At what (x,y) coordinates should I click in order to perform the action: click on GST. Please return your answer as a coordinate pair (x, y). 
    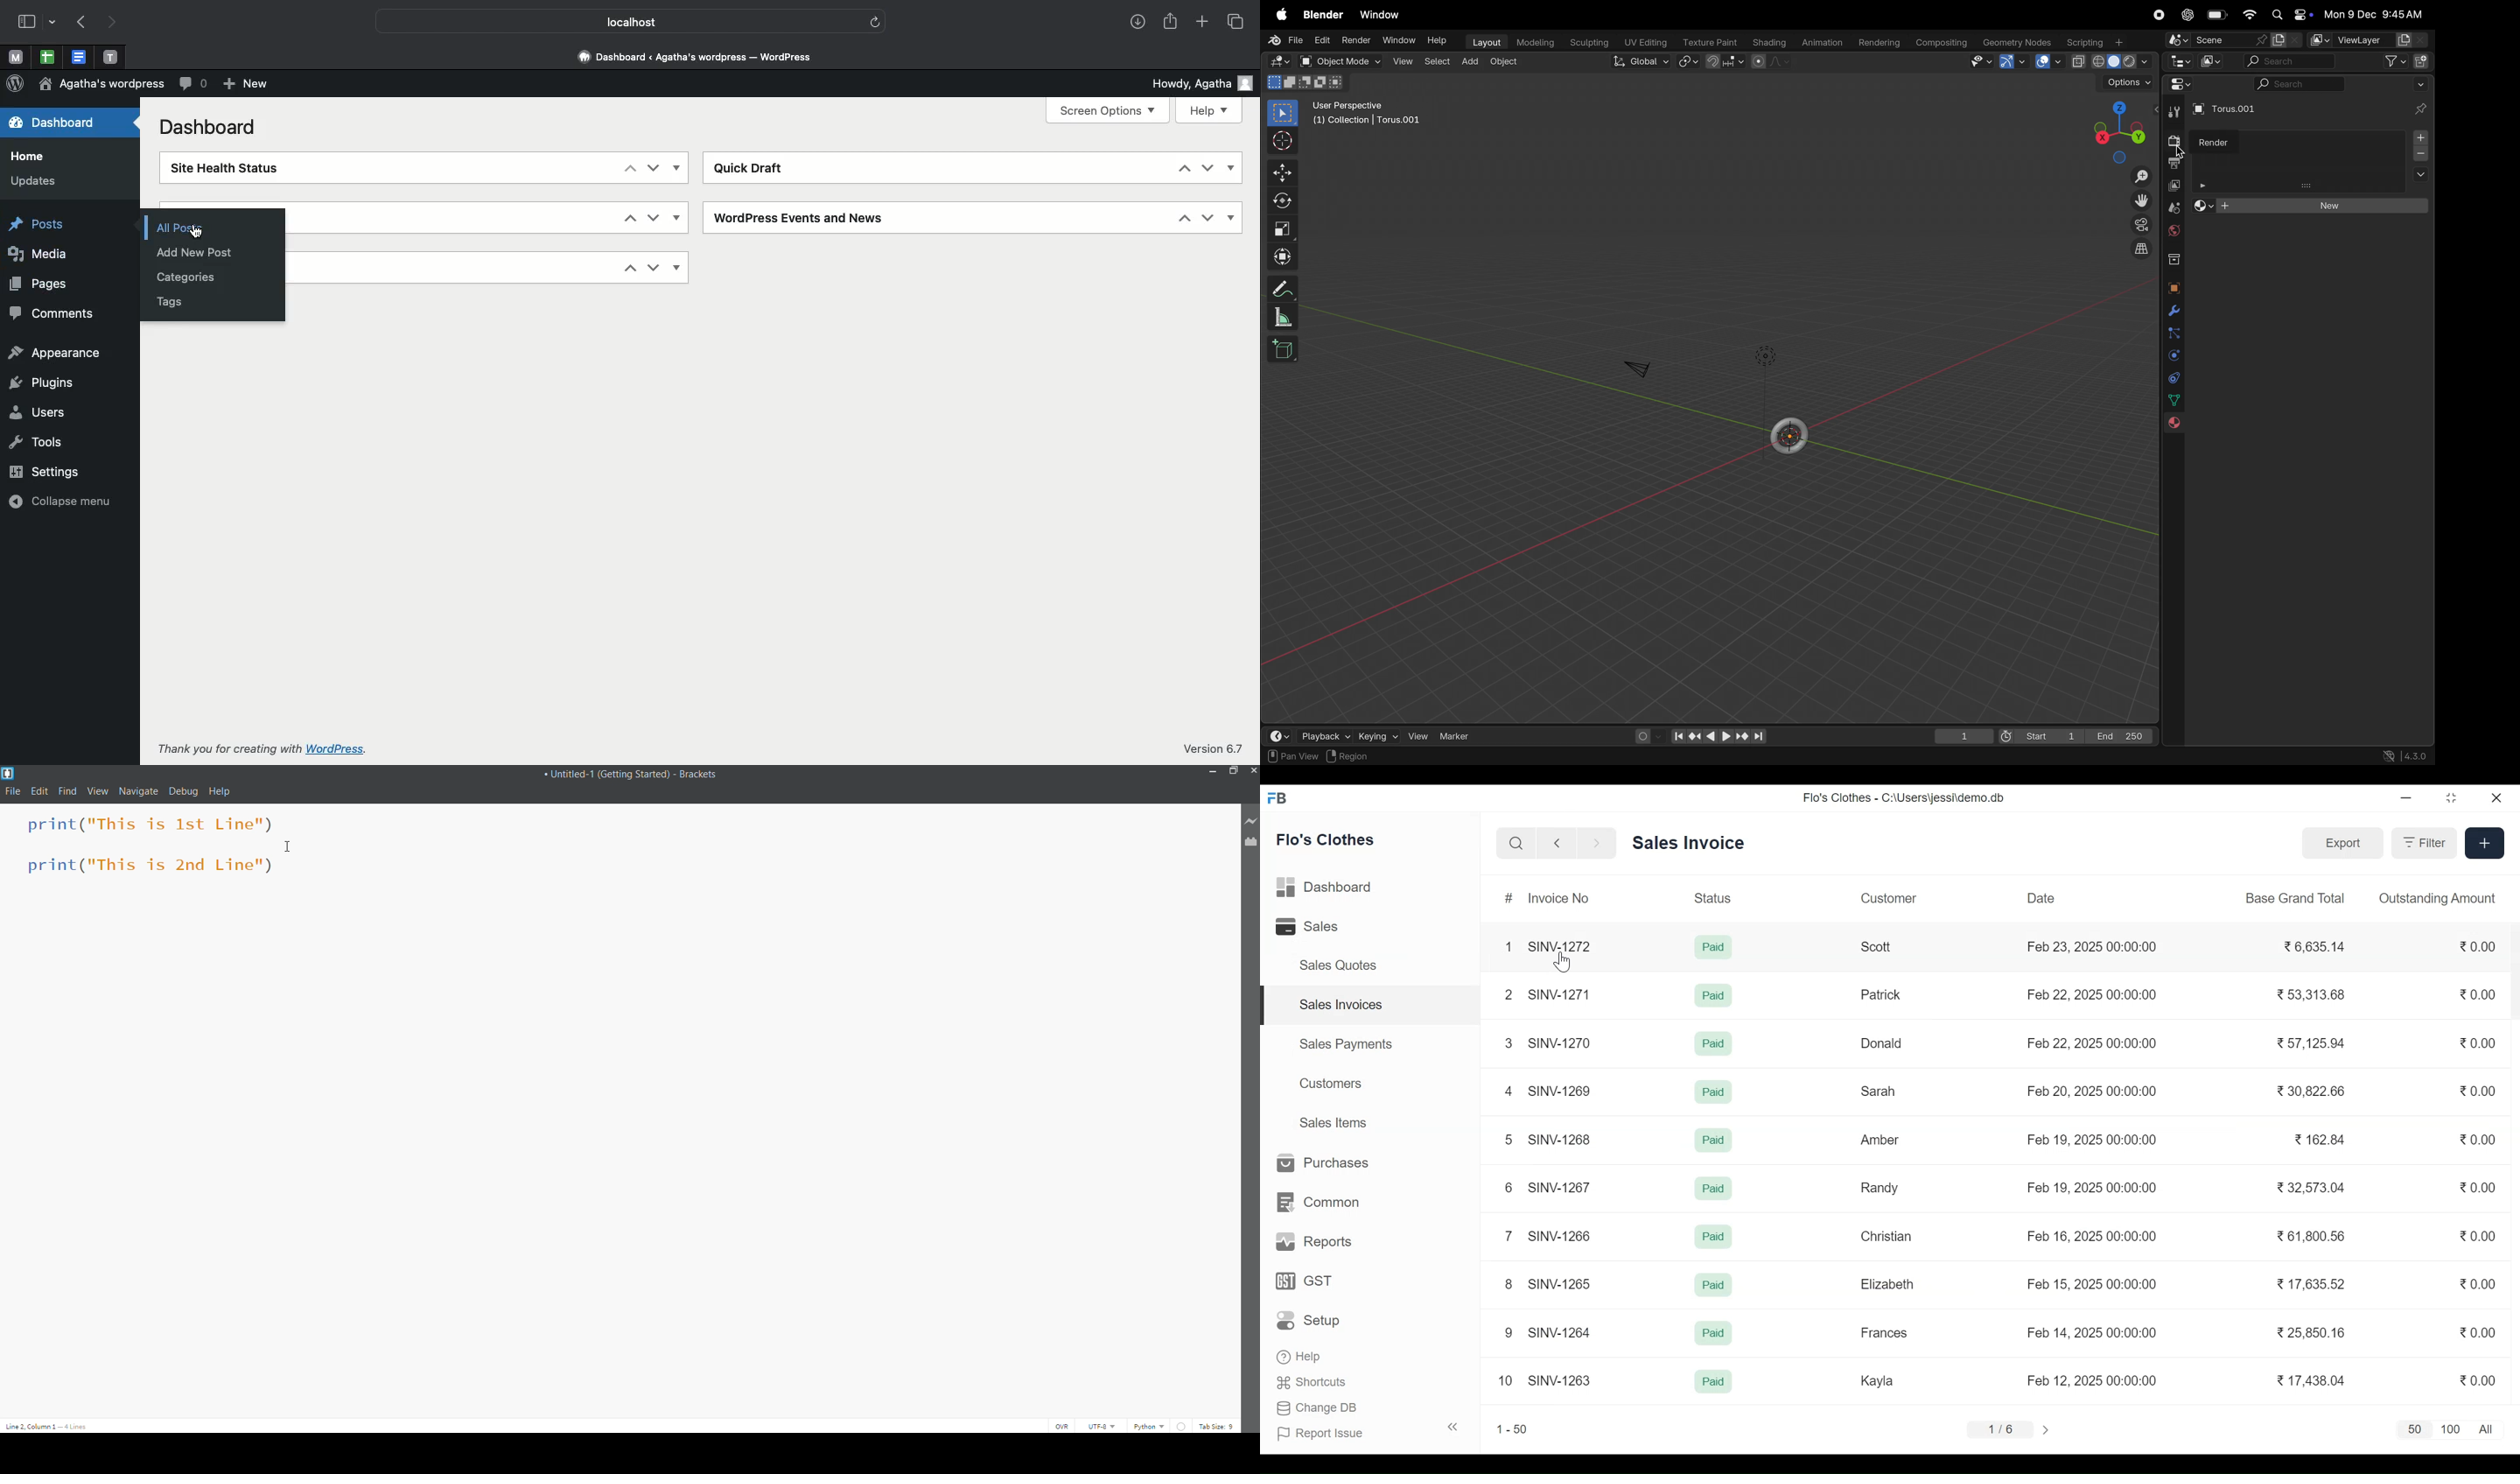
    Looking at the image, I should click on (1305, 1280).